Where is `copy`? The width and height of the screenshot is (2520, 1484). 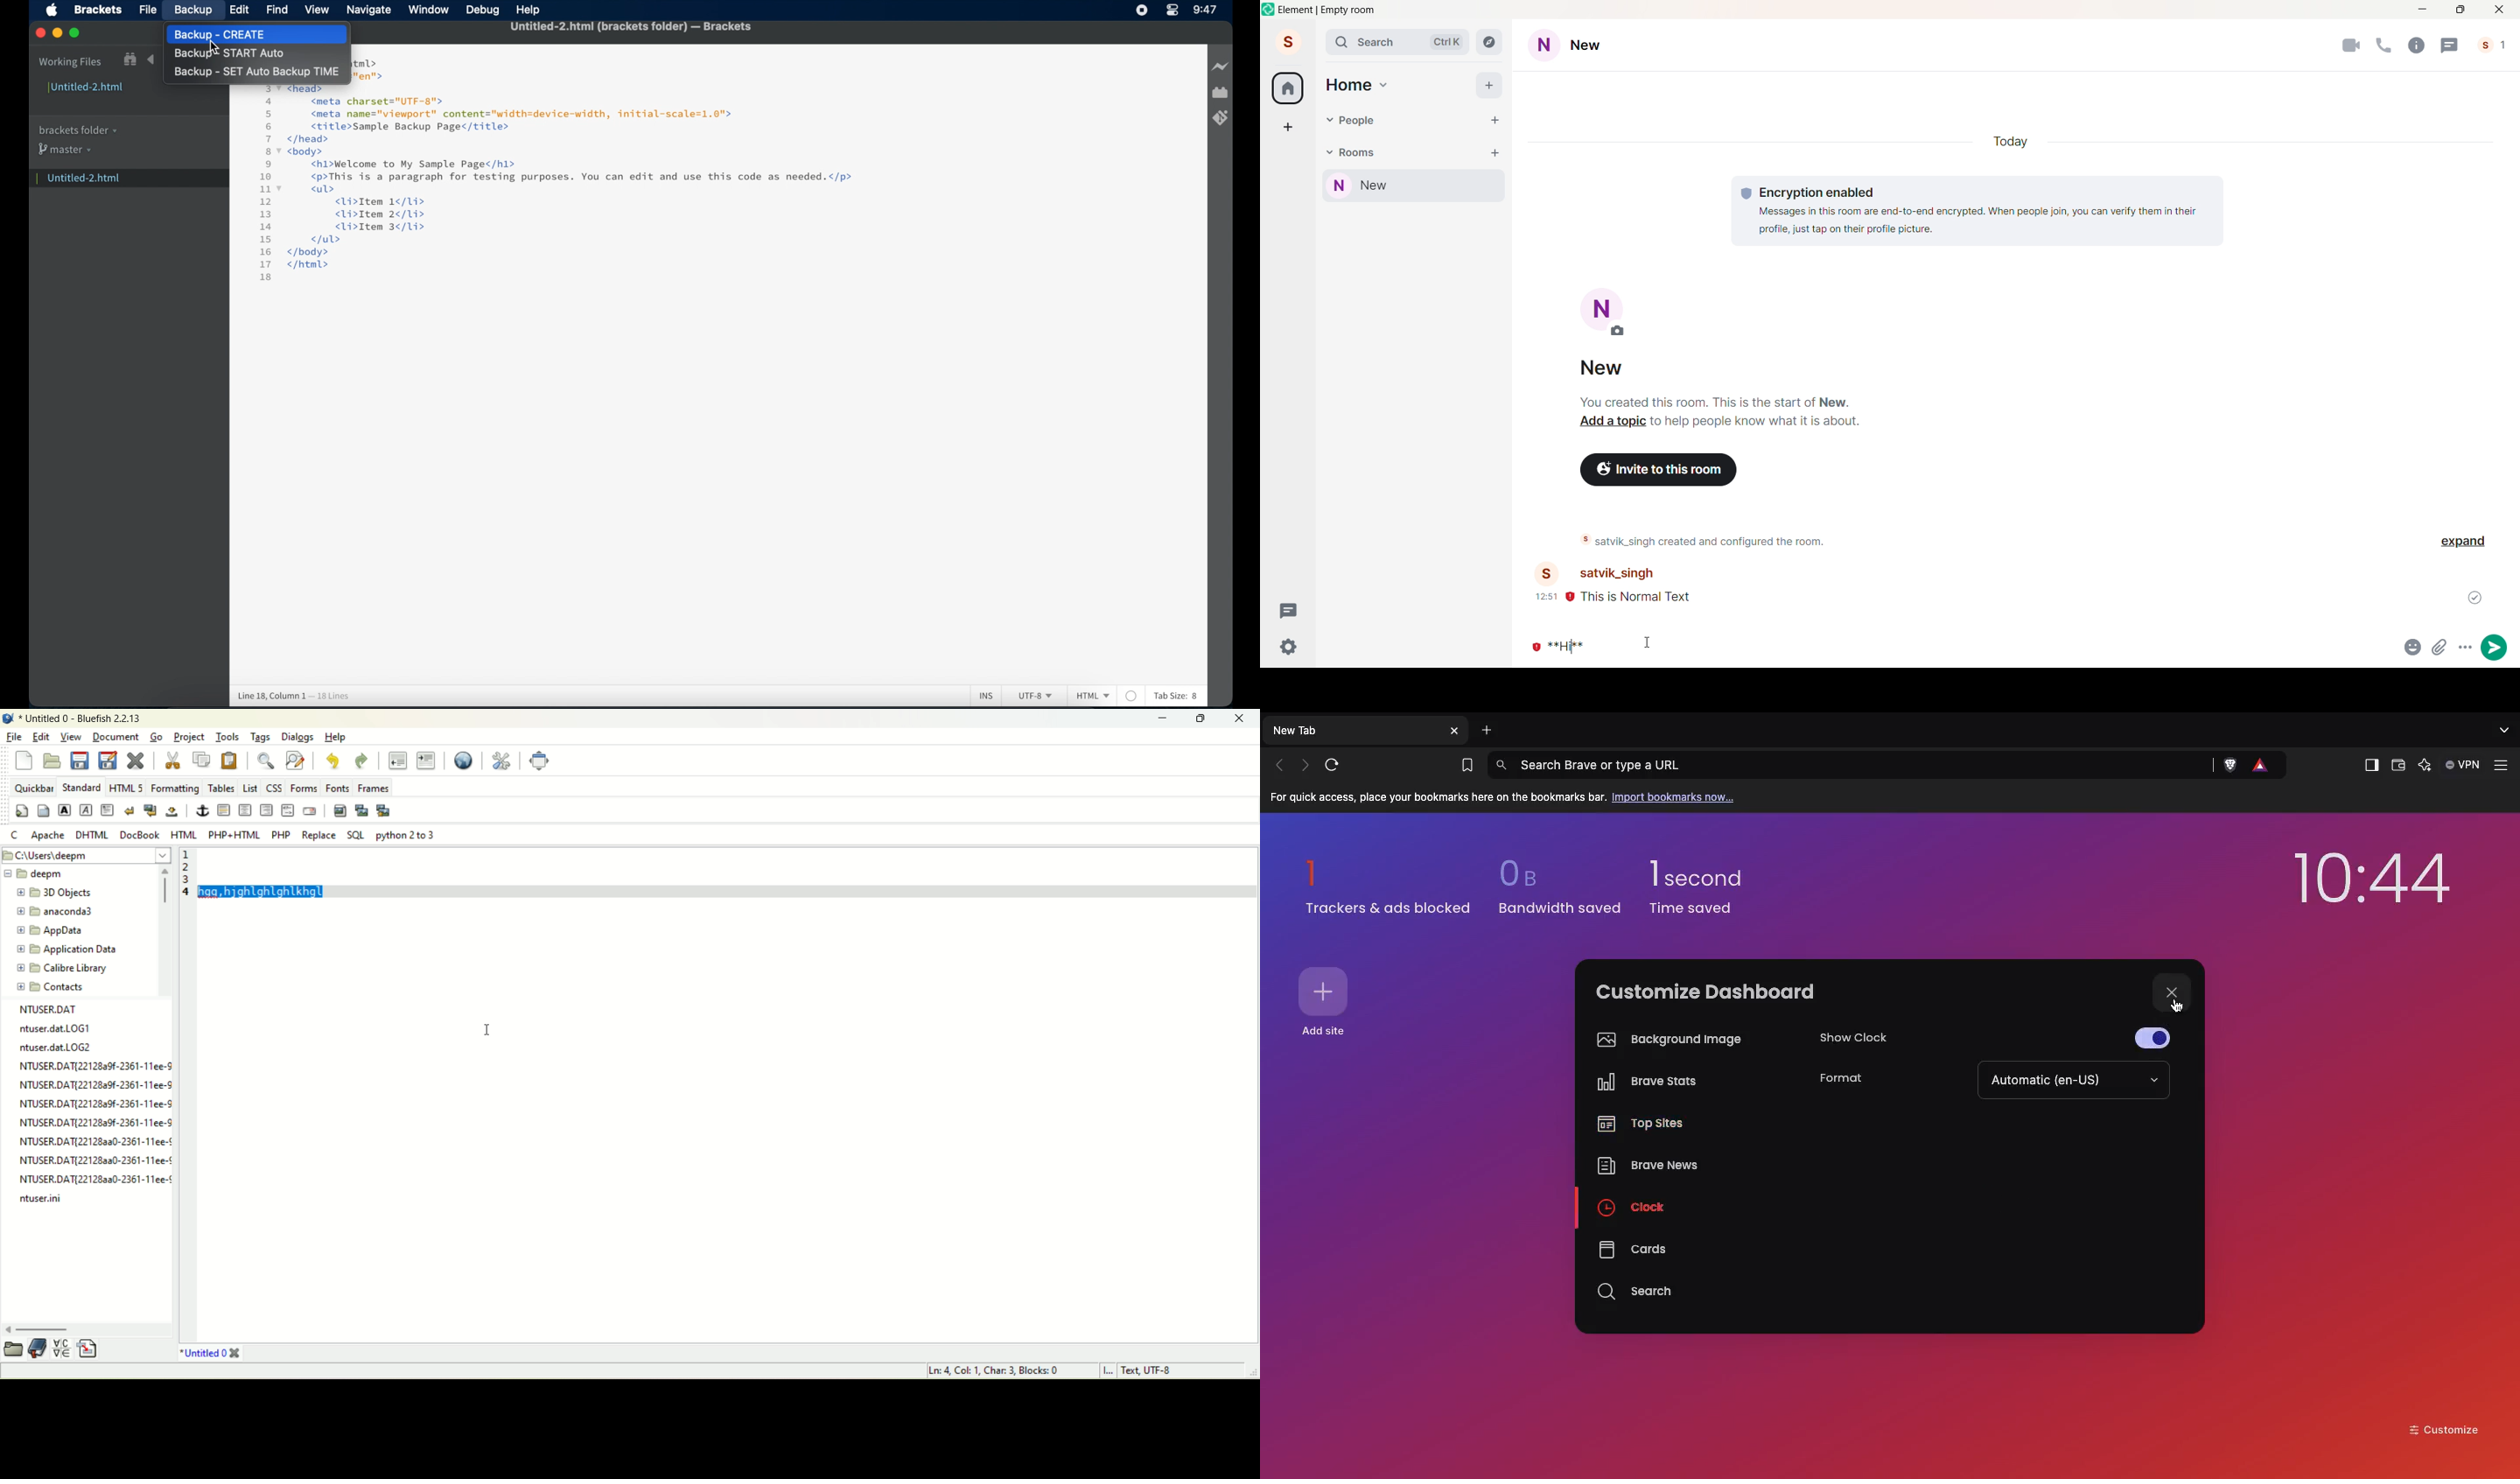
copy is located at coordinates (203, 759).